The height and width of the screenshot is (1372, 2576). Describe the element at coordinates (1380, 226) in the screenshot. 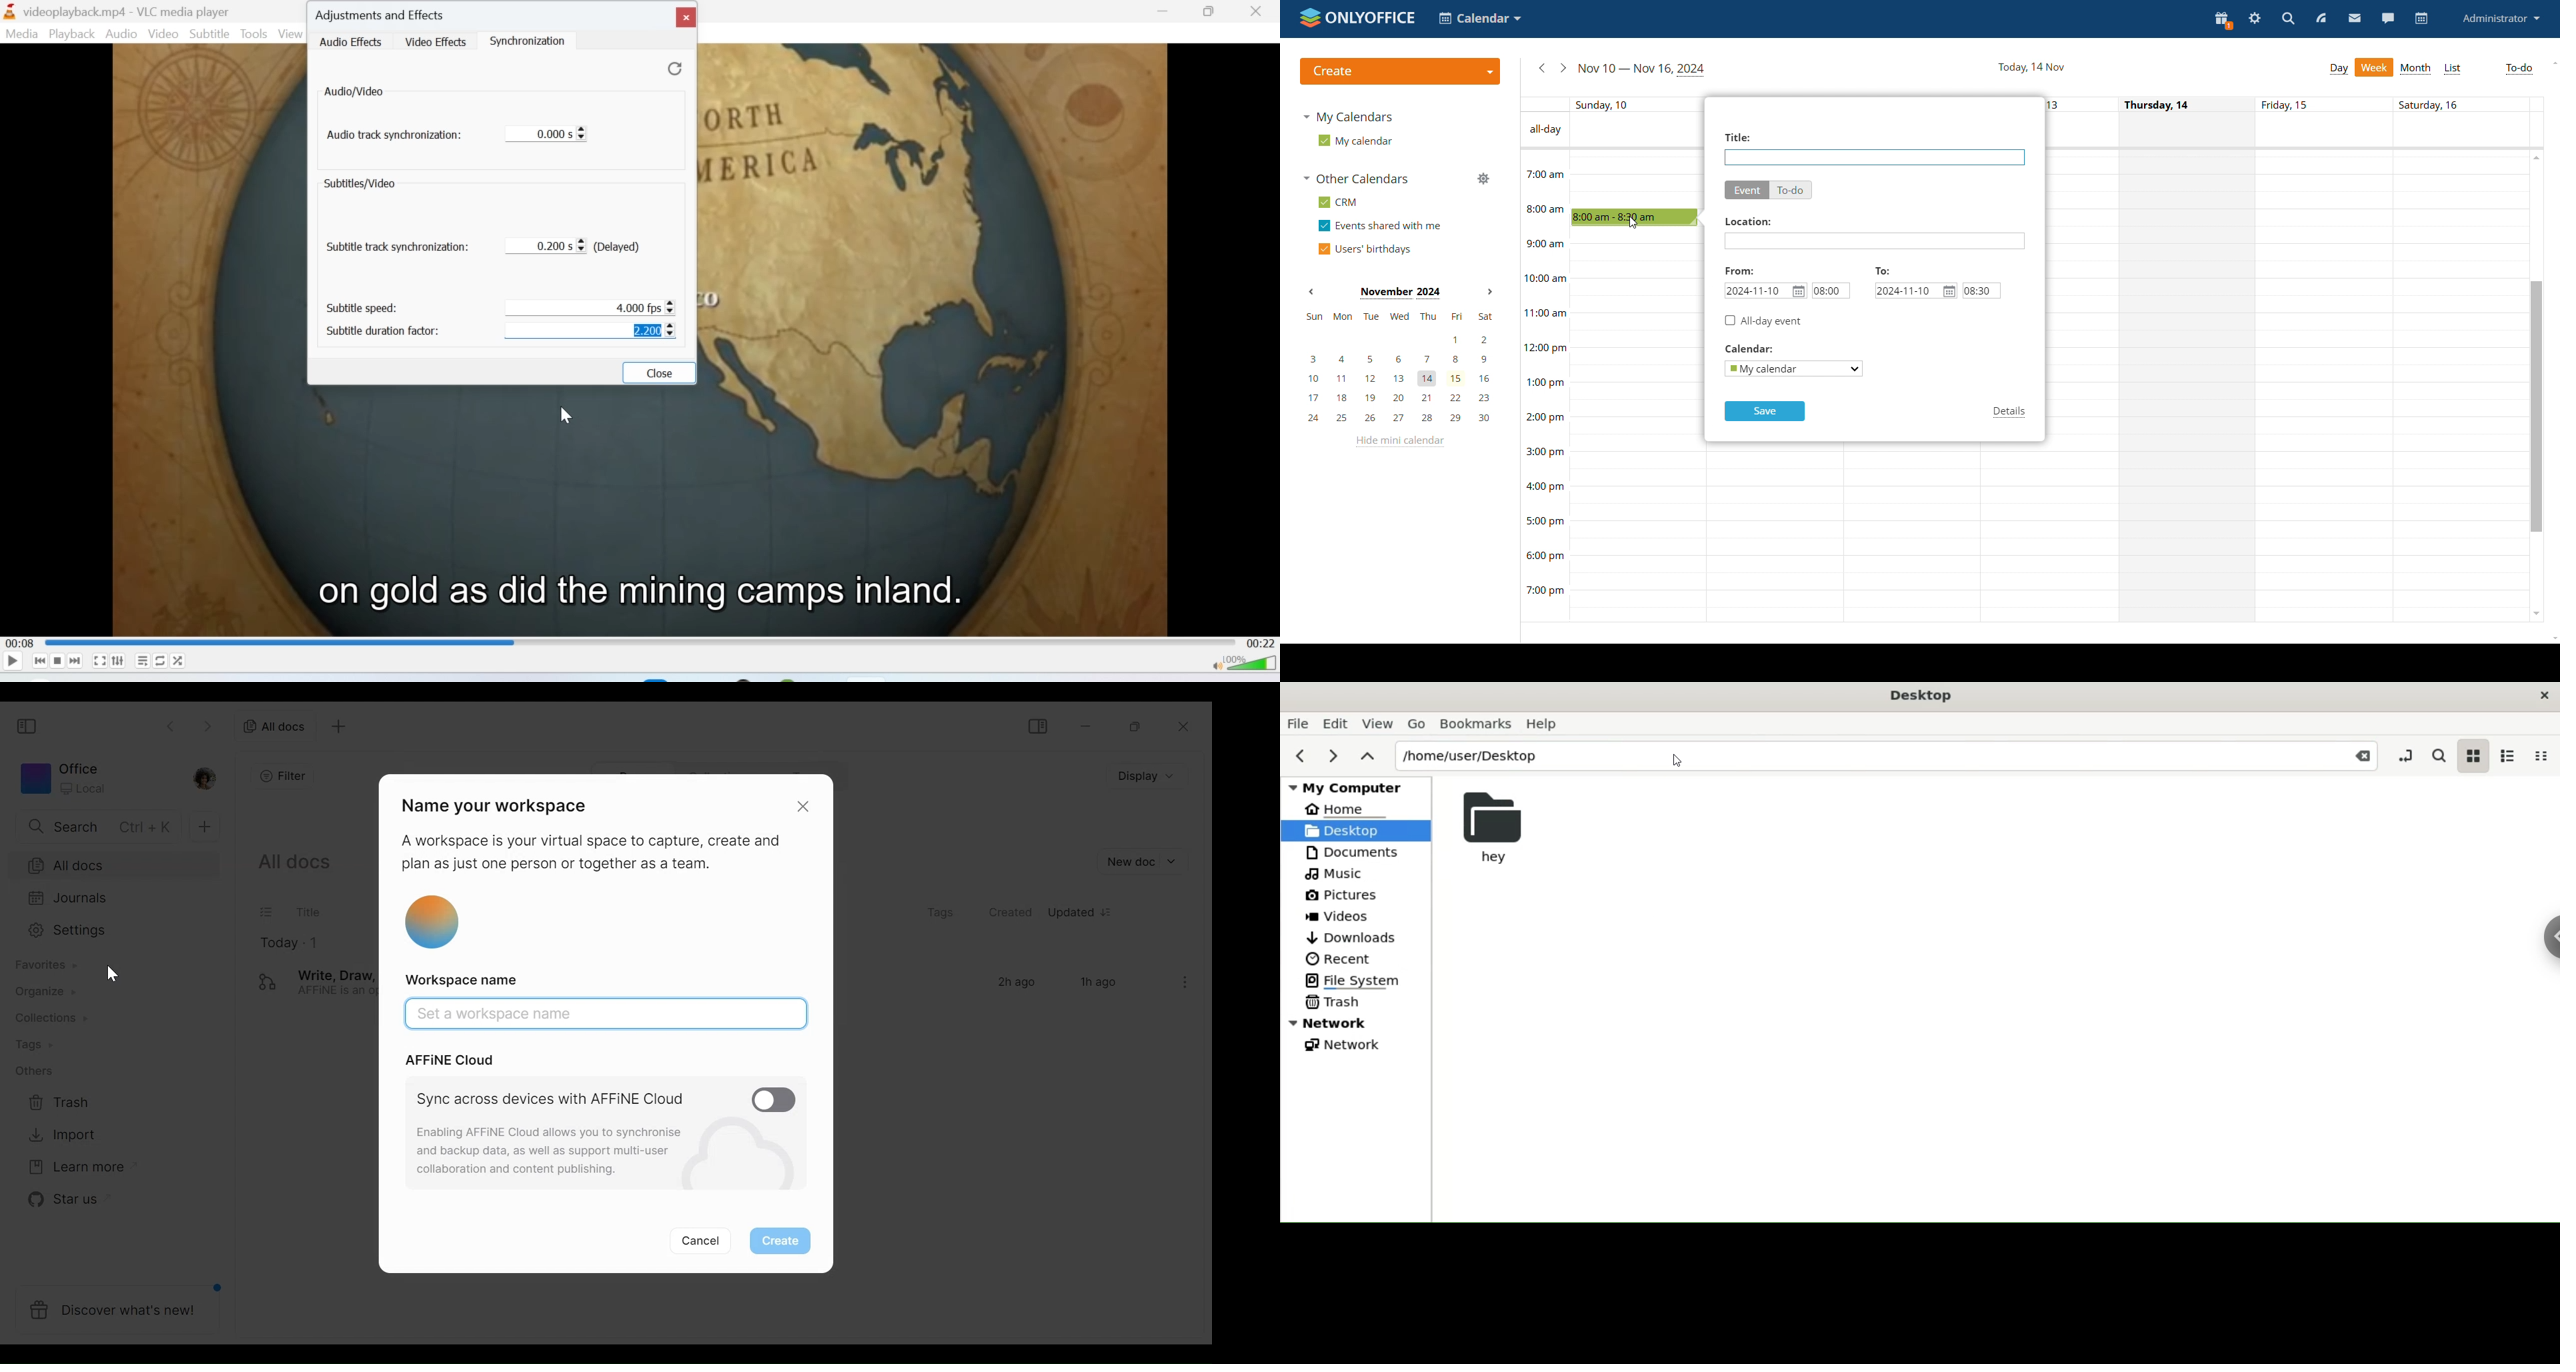

I see `events shared with me` at that location.